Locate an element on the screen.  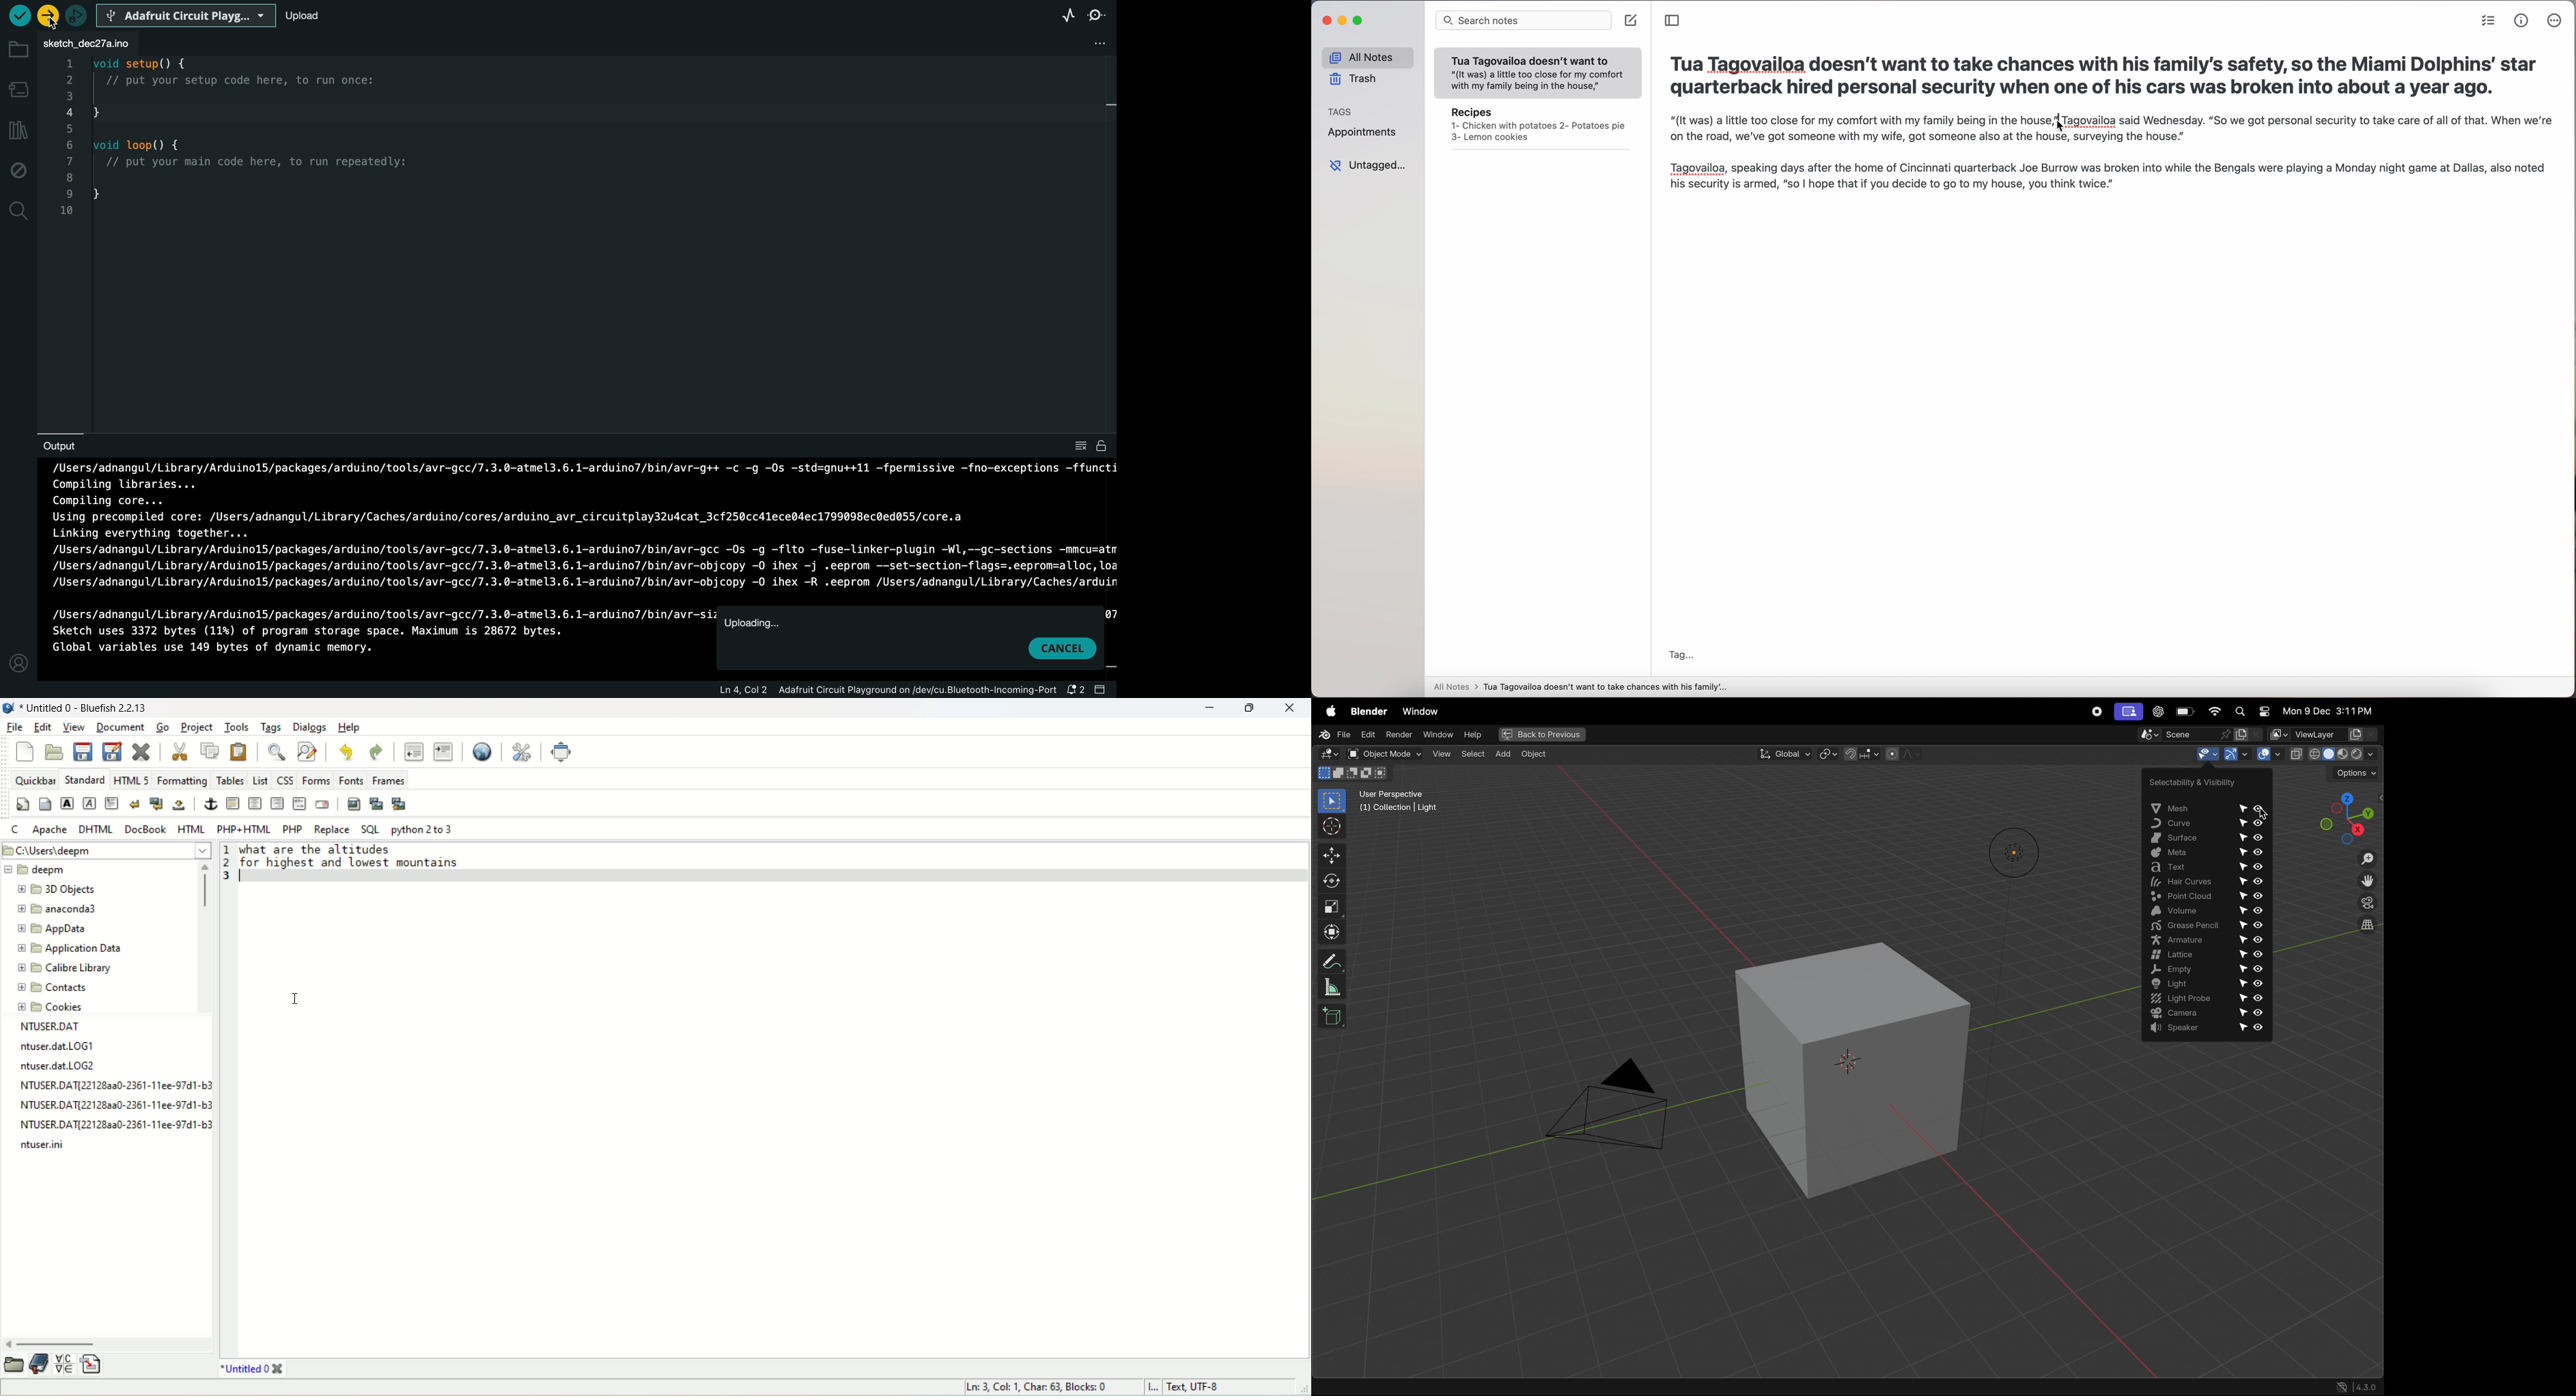
minimize is located at coordinates (1207, 710).